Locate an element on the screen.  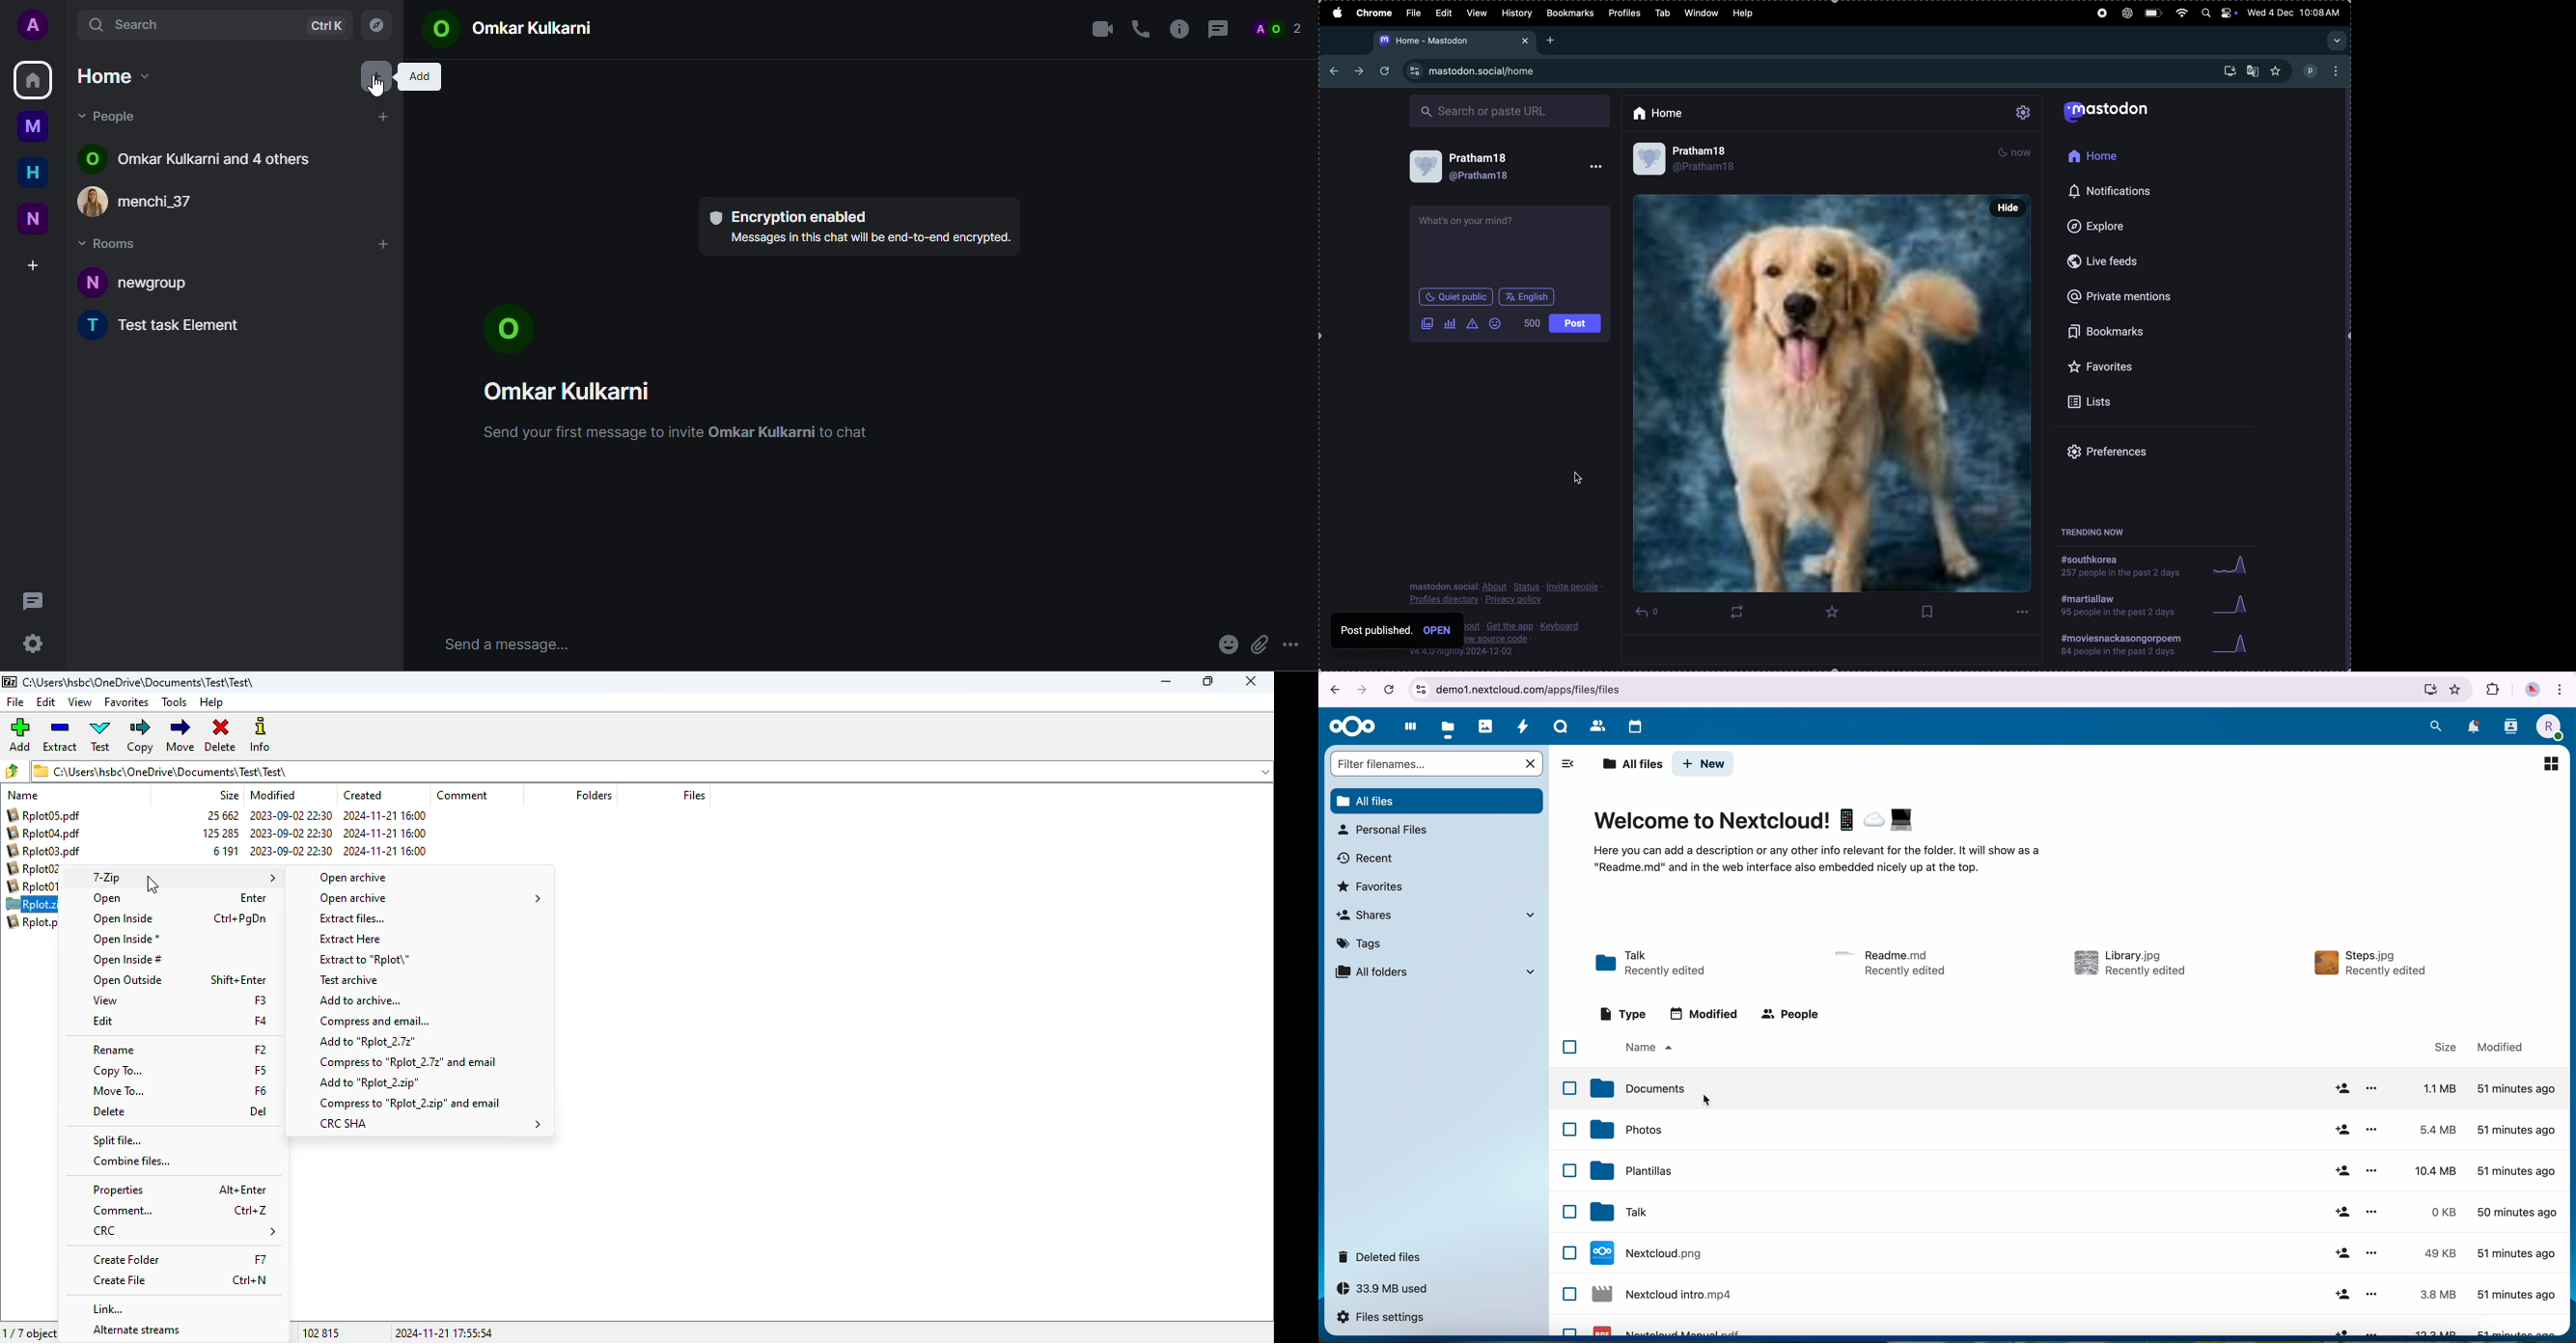
all files button is located at coordinates (1436, 800).